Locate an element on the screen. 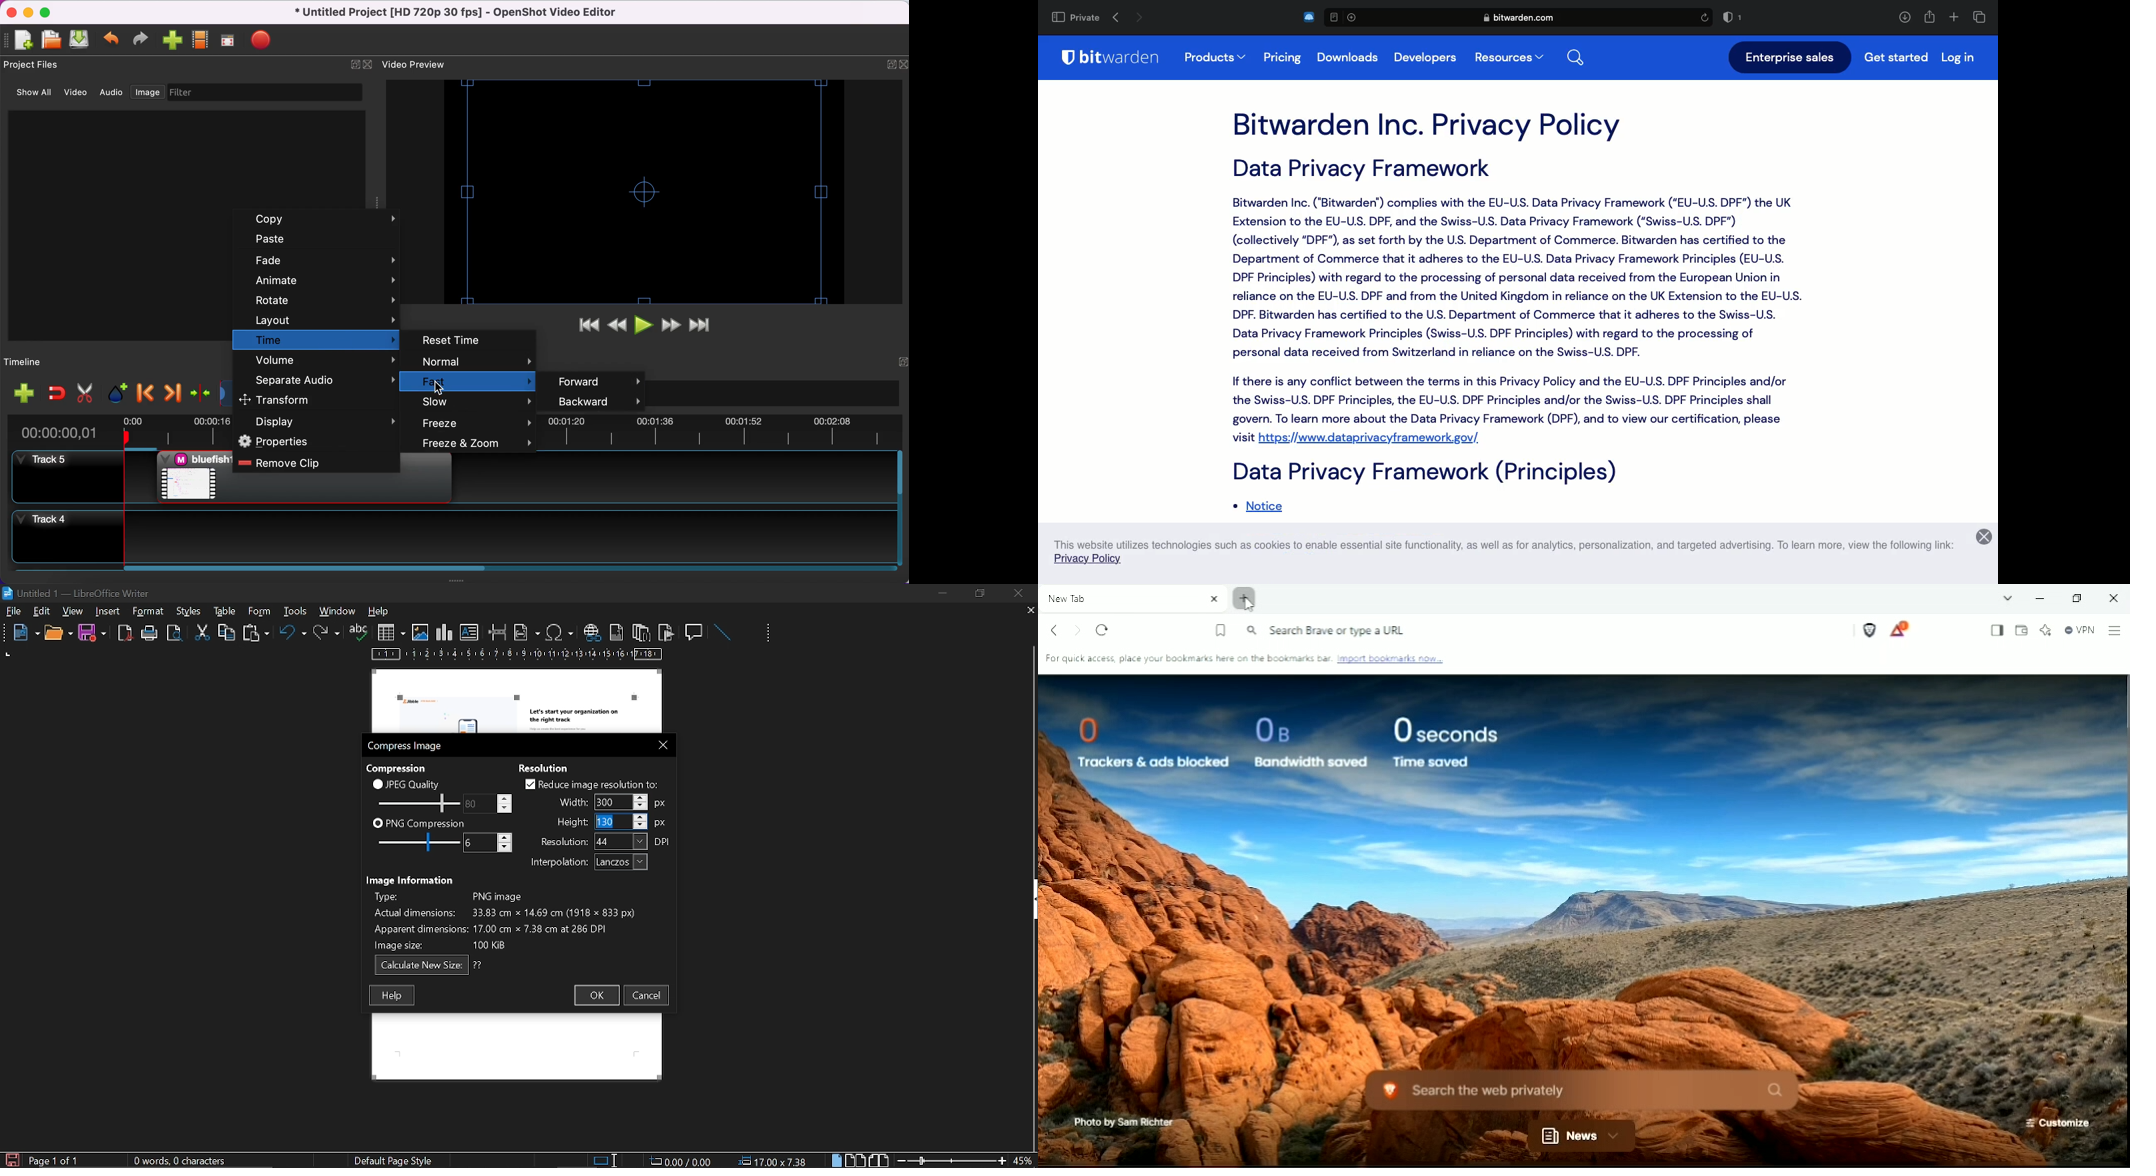 This screenshot has width=2156, height=1176. insert symbol is located at coordinates (560, 632).